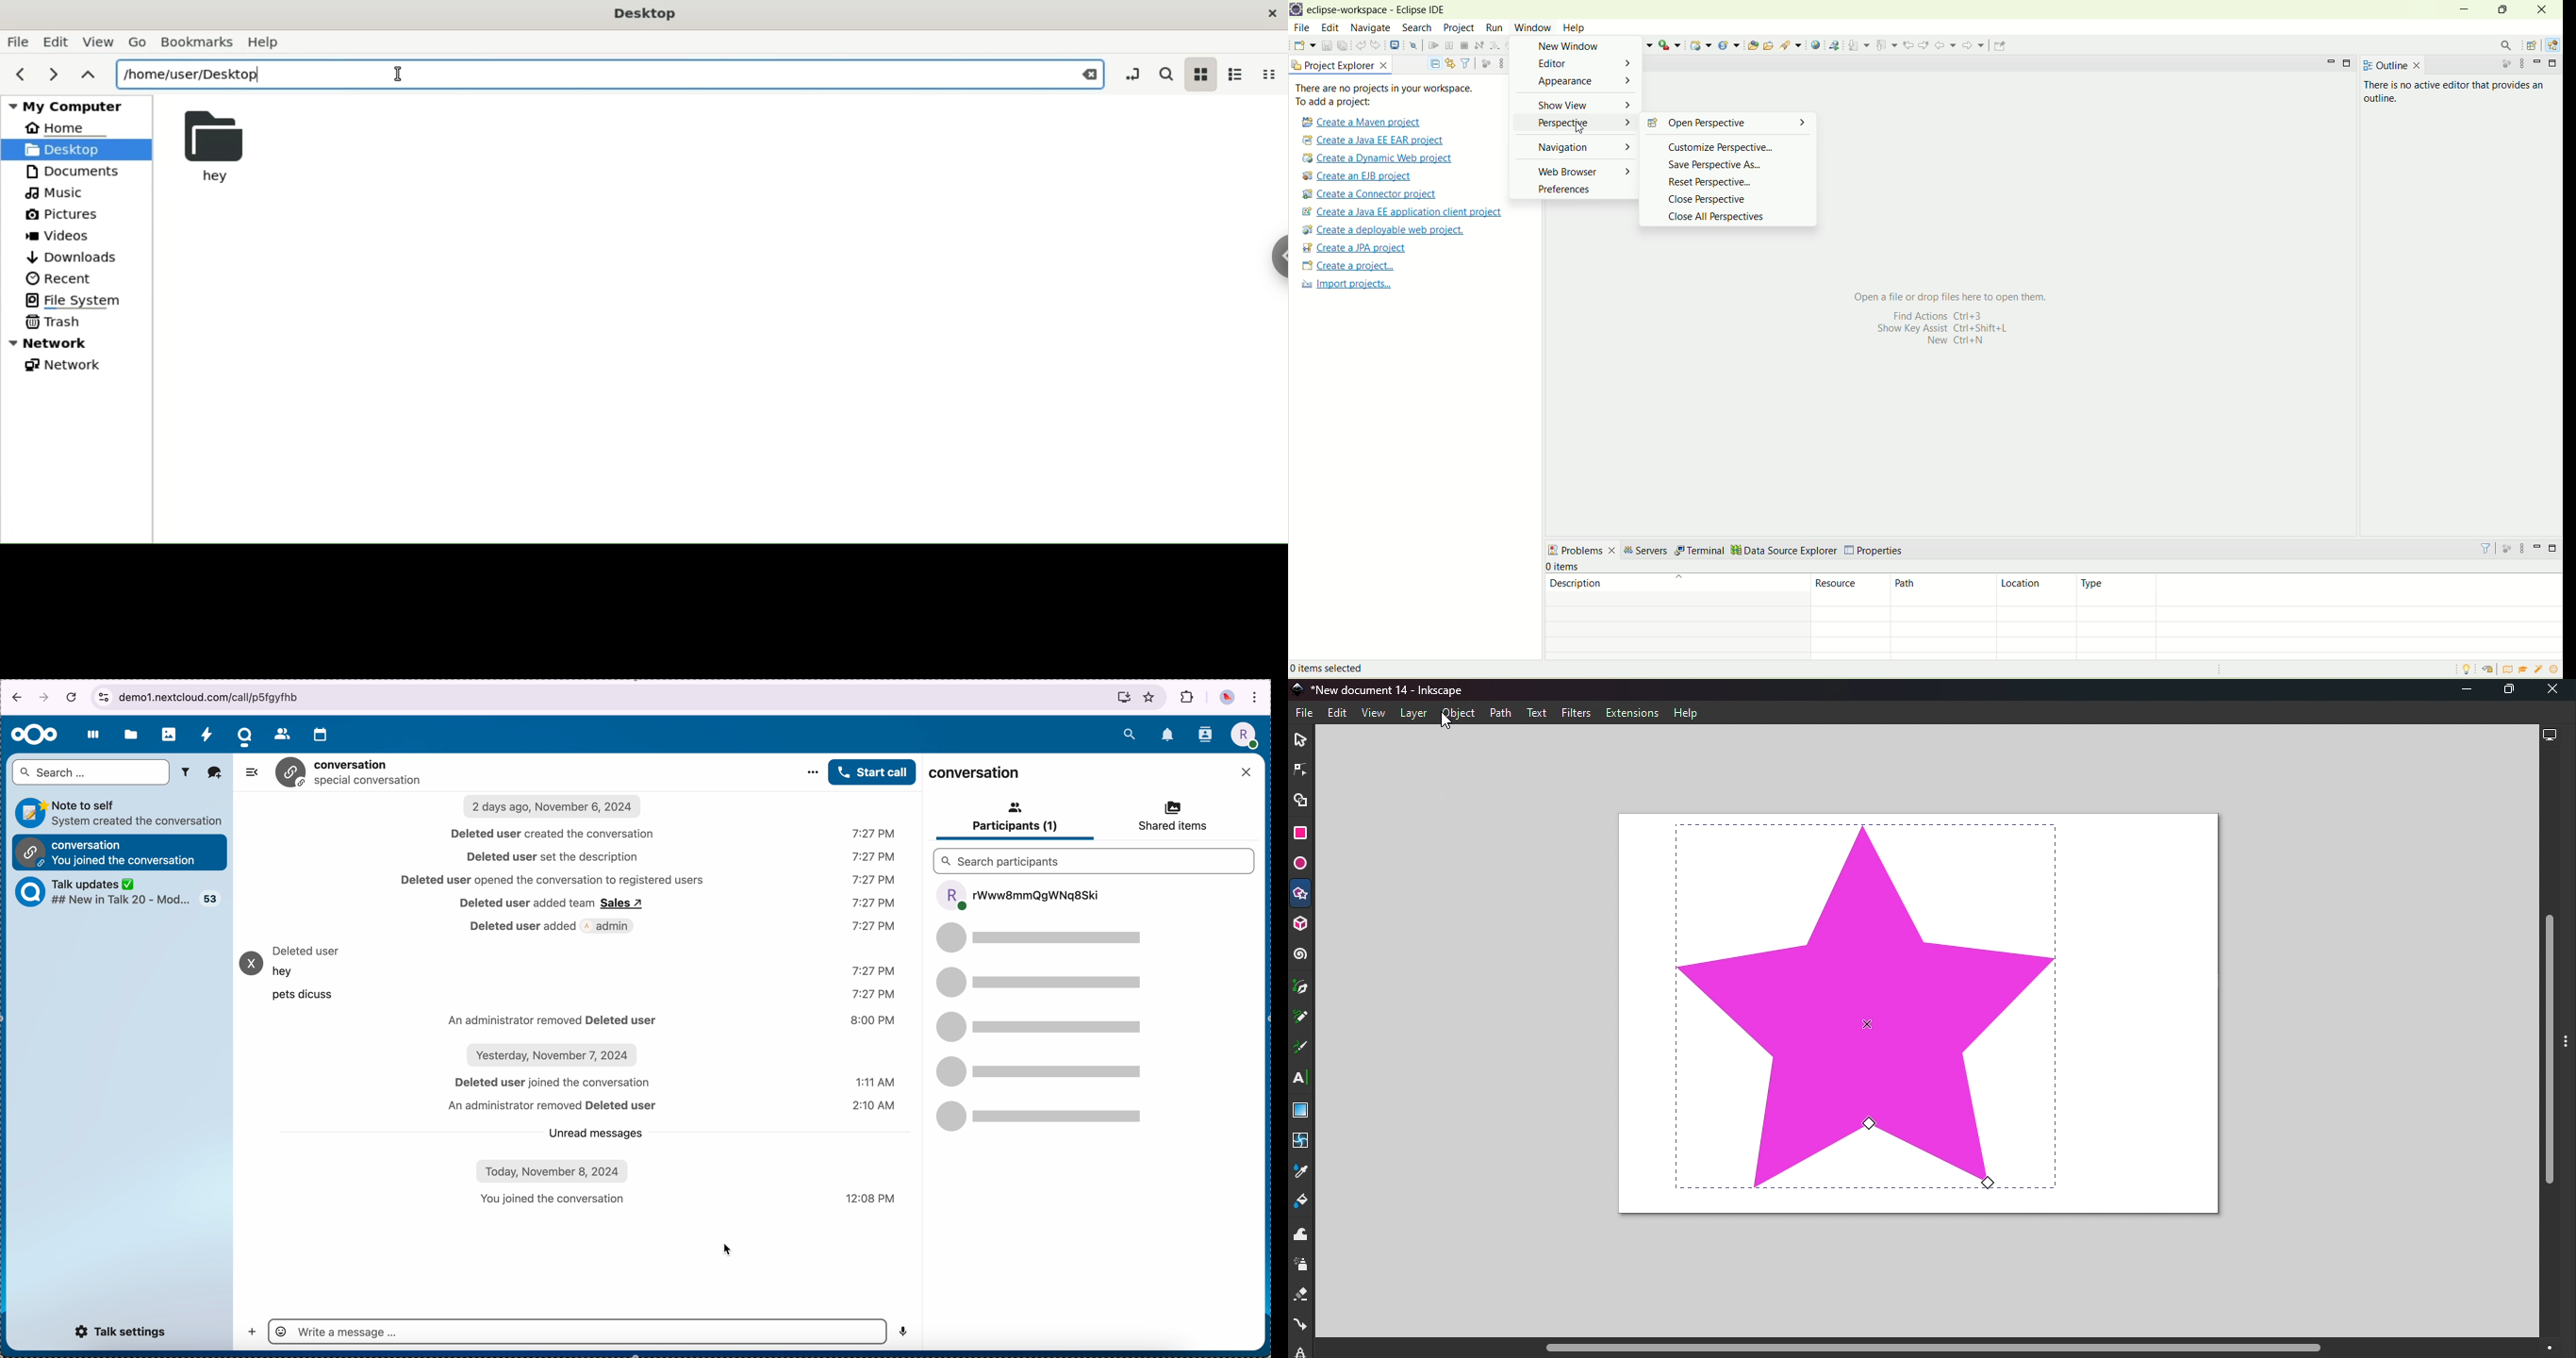 The image size is (2576, 1372). I want to click on Filters, so click(1577, 713).